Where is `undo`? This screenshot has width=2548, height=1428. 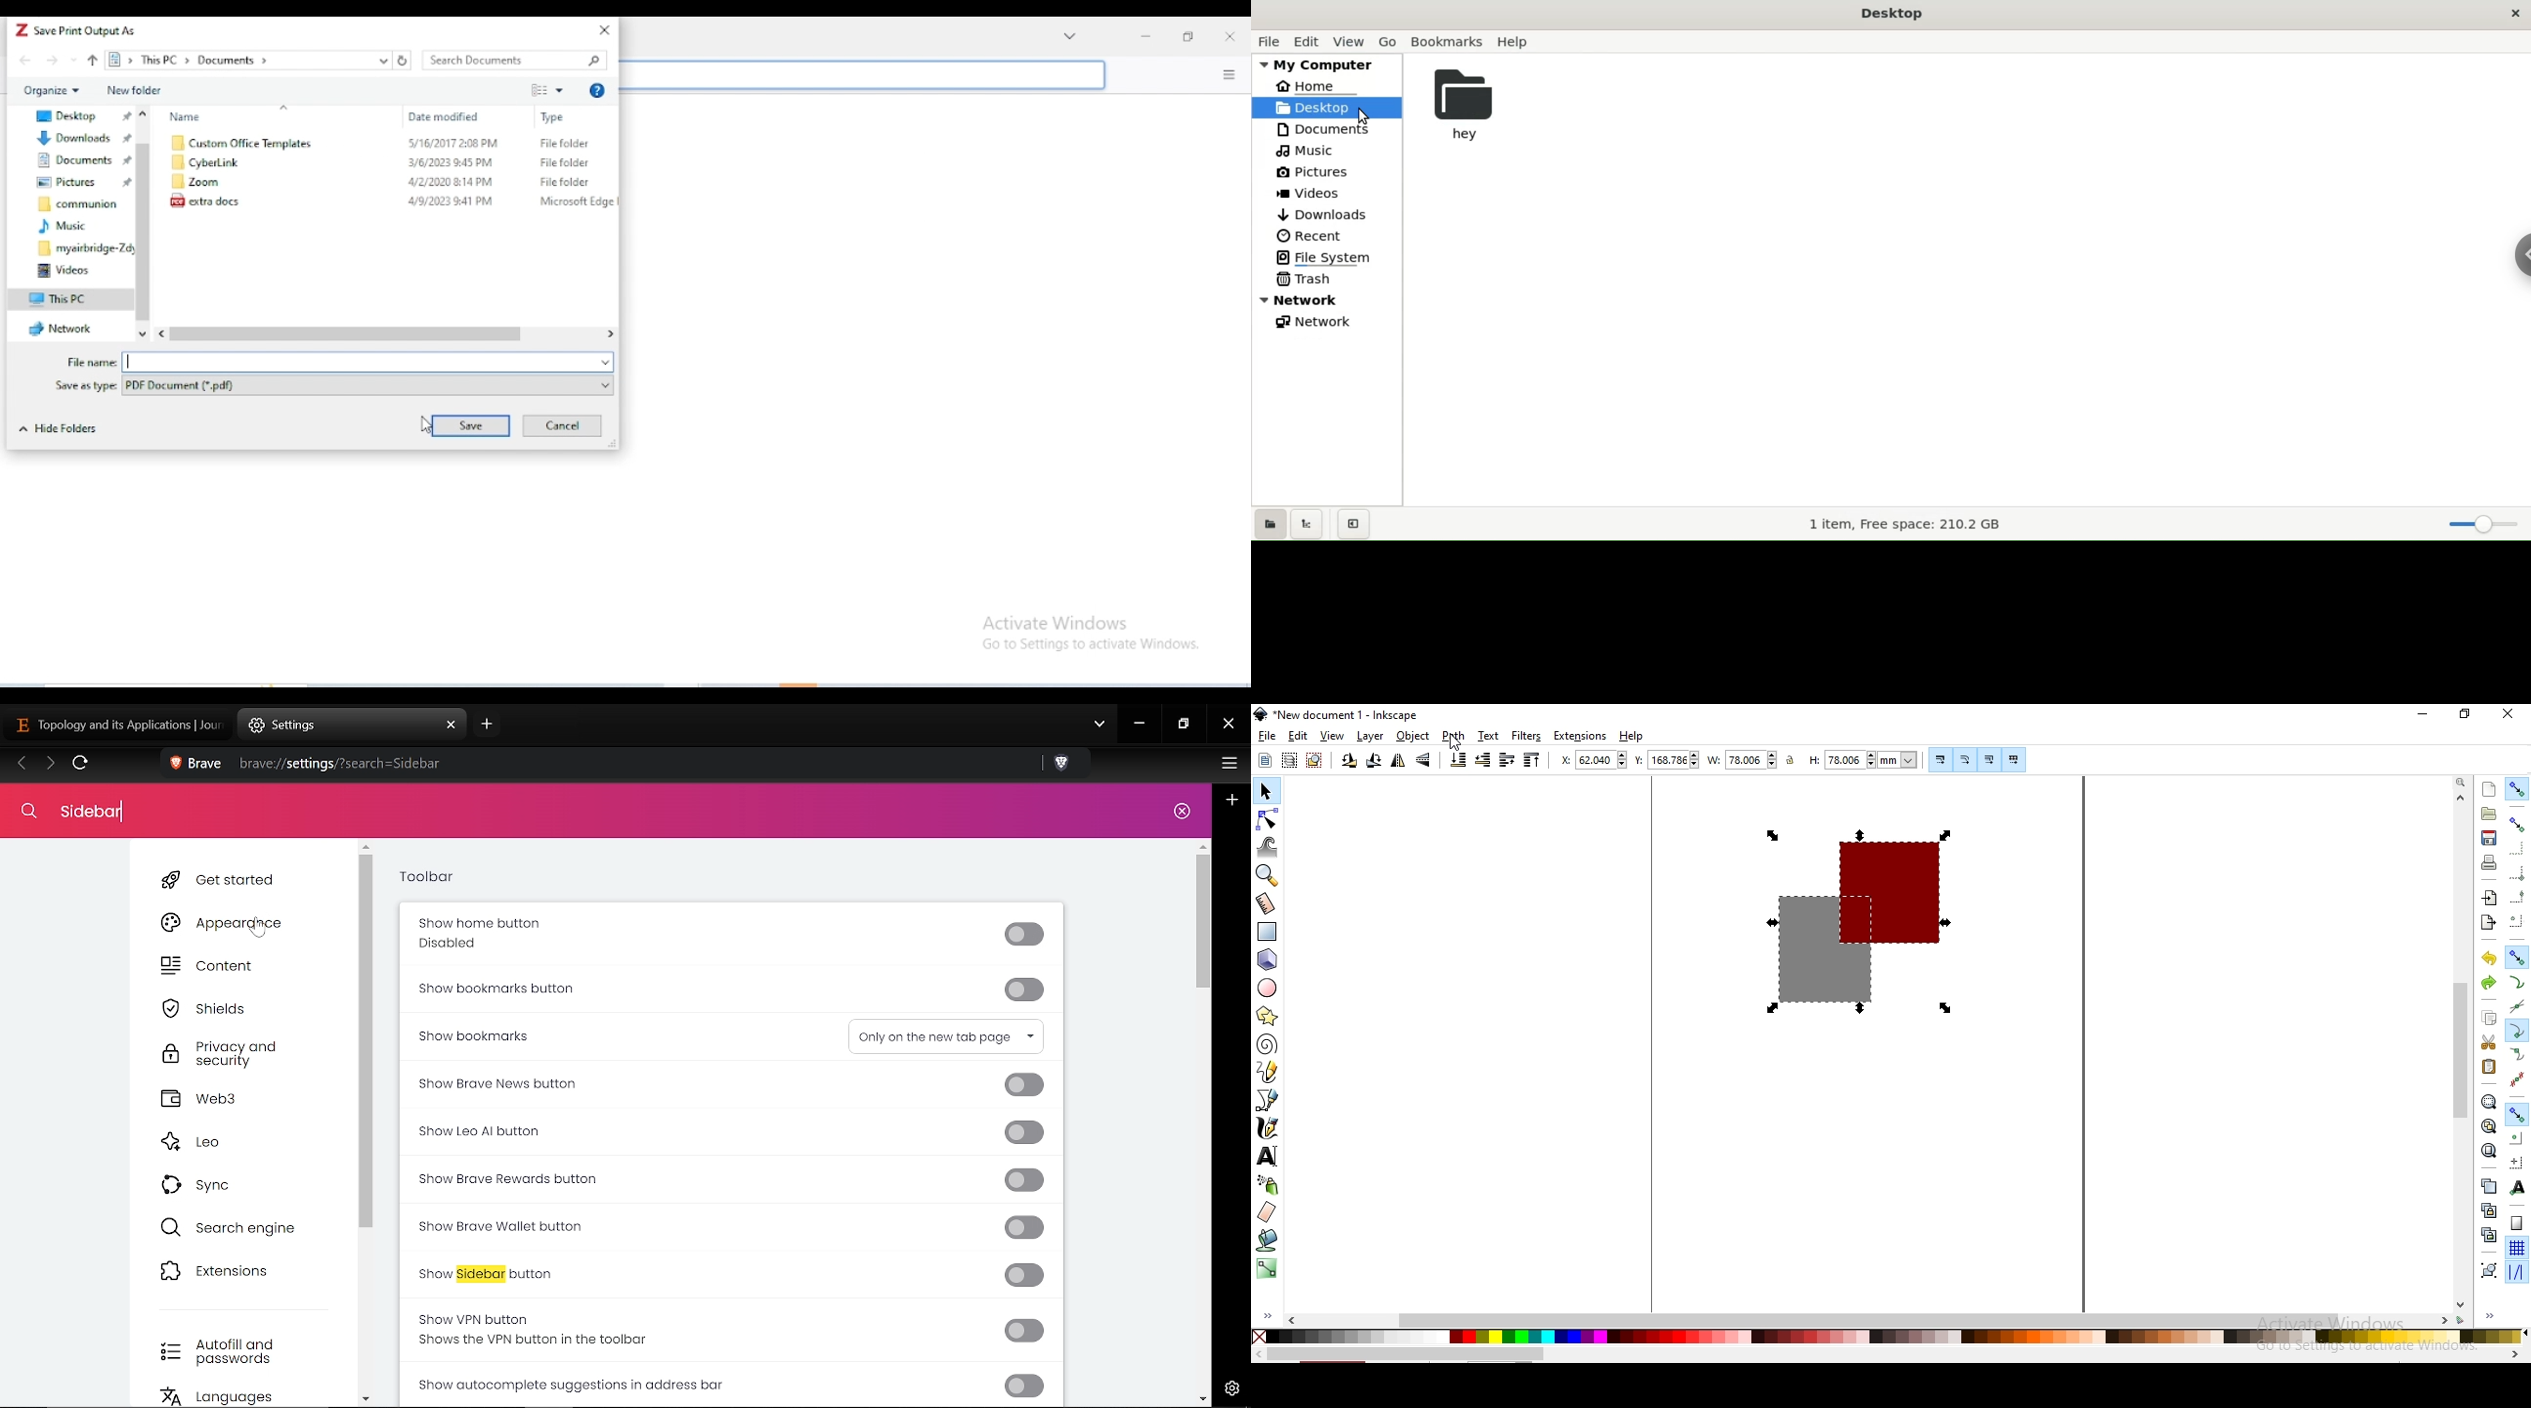
undo is located at coordinates (2489, 959).